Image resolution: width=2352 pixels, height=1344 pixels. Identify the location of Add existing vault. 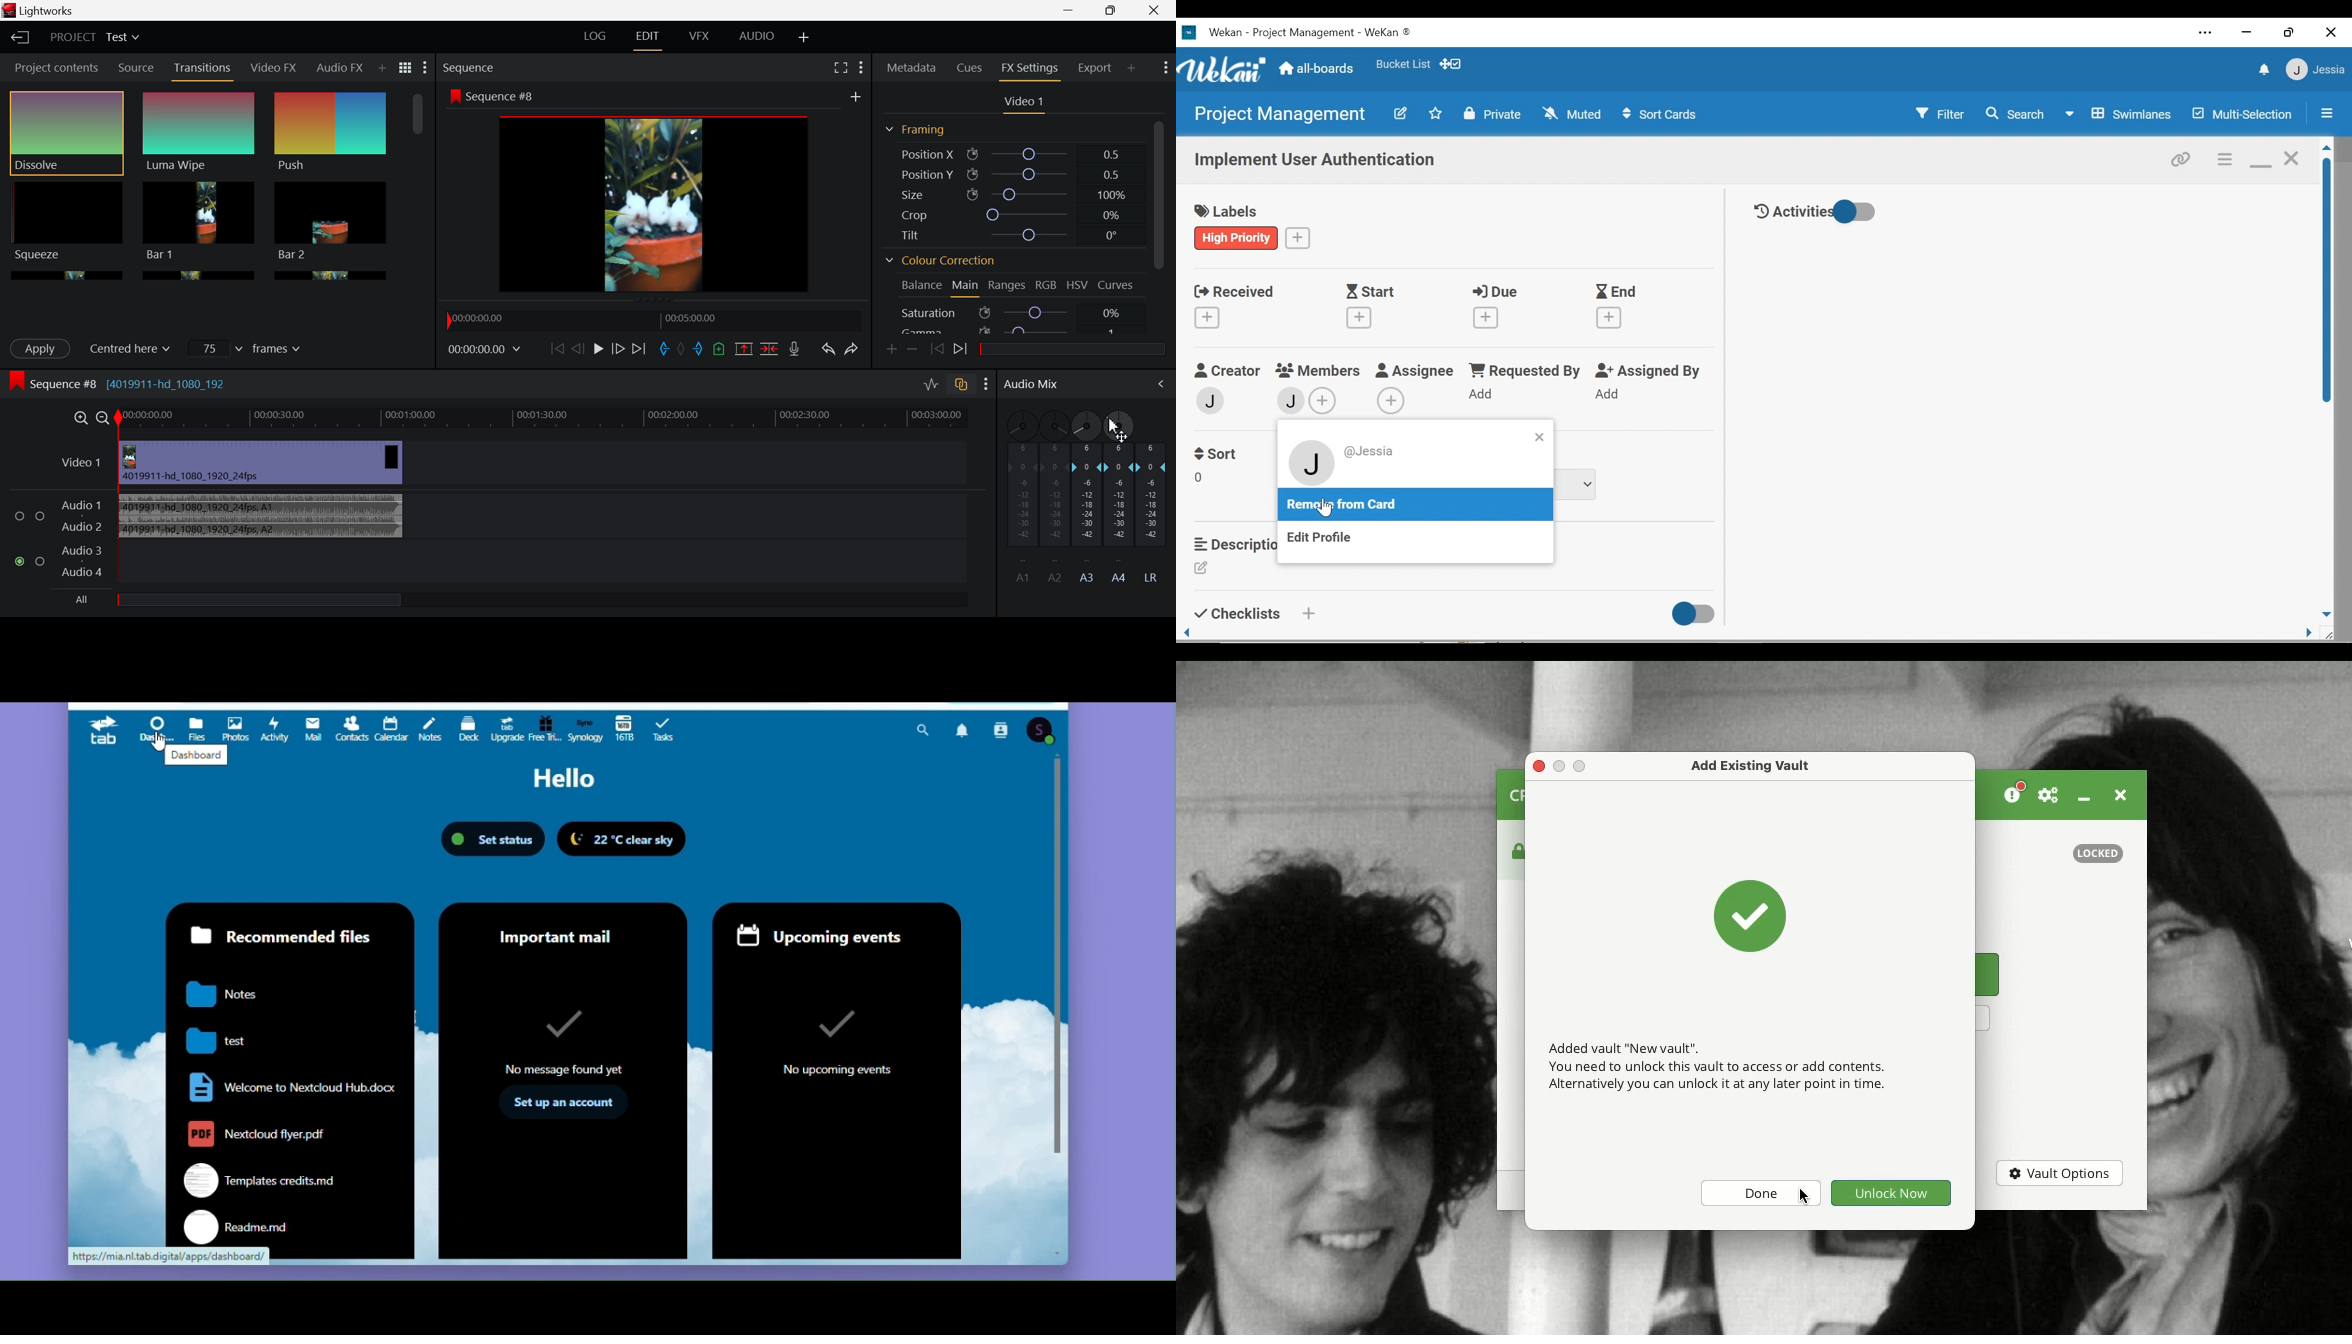
(1751, 766).